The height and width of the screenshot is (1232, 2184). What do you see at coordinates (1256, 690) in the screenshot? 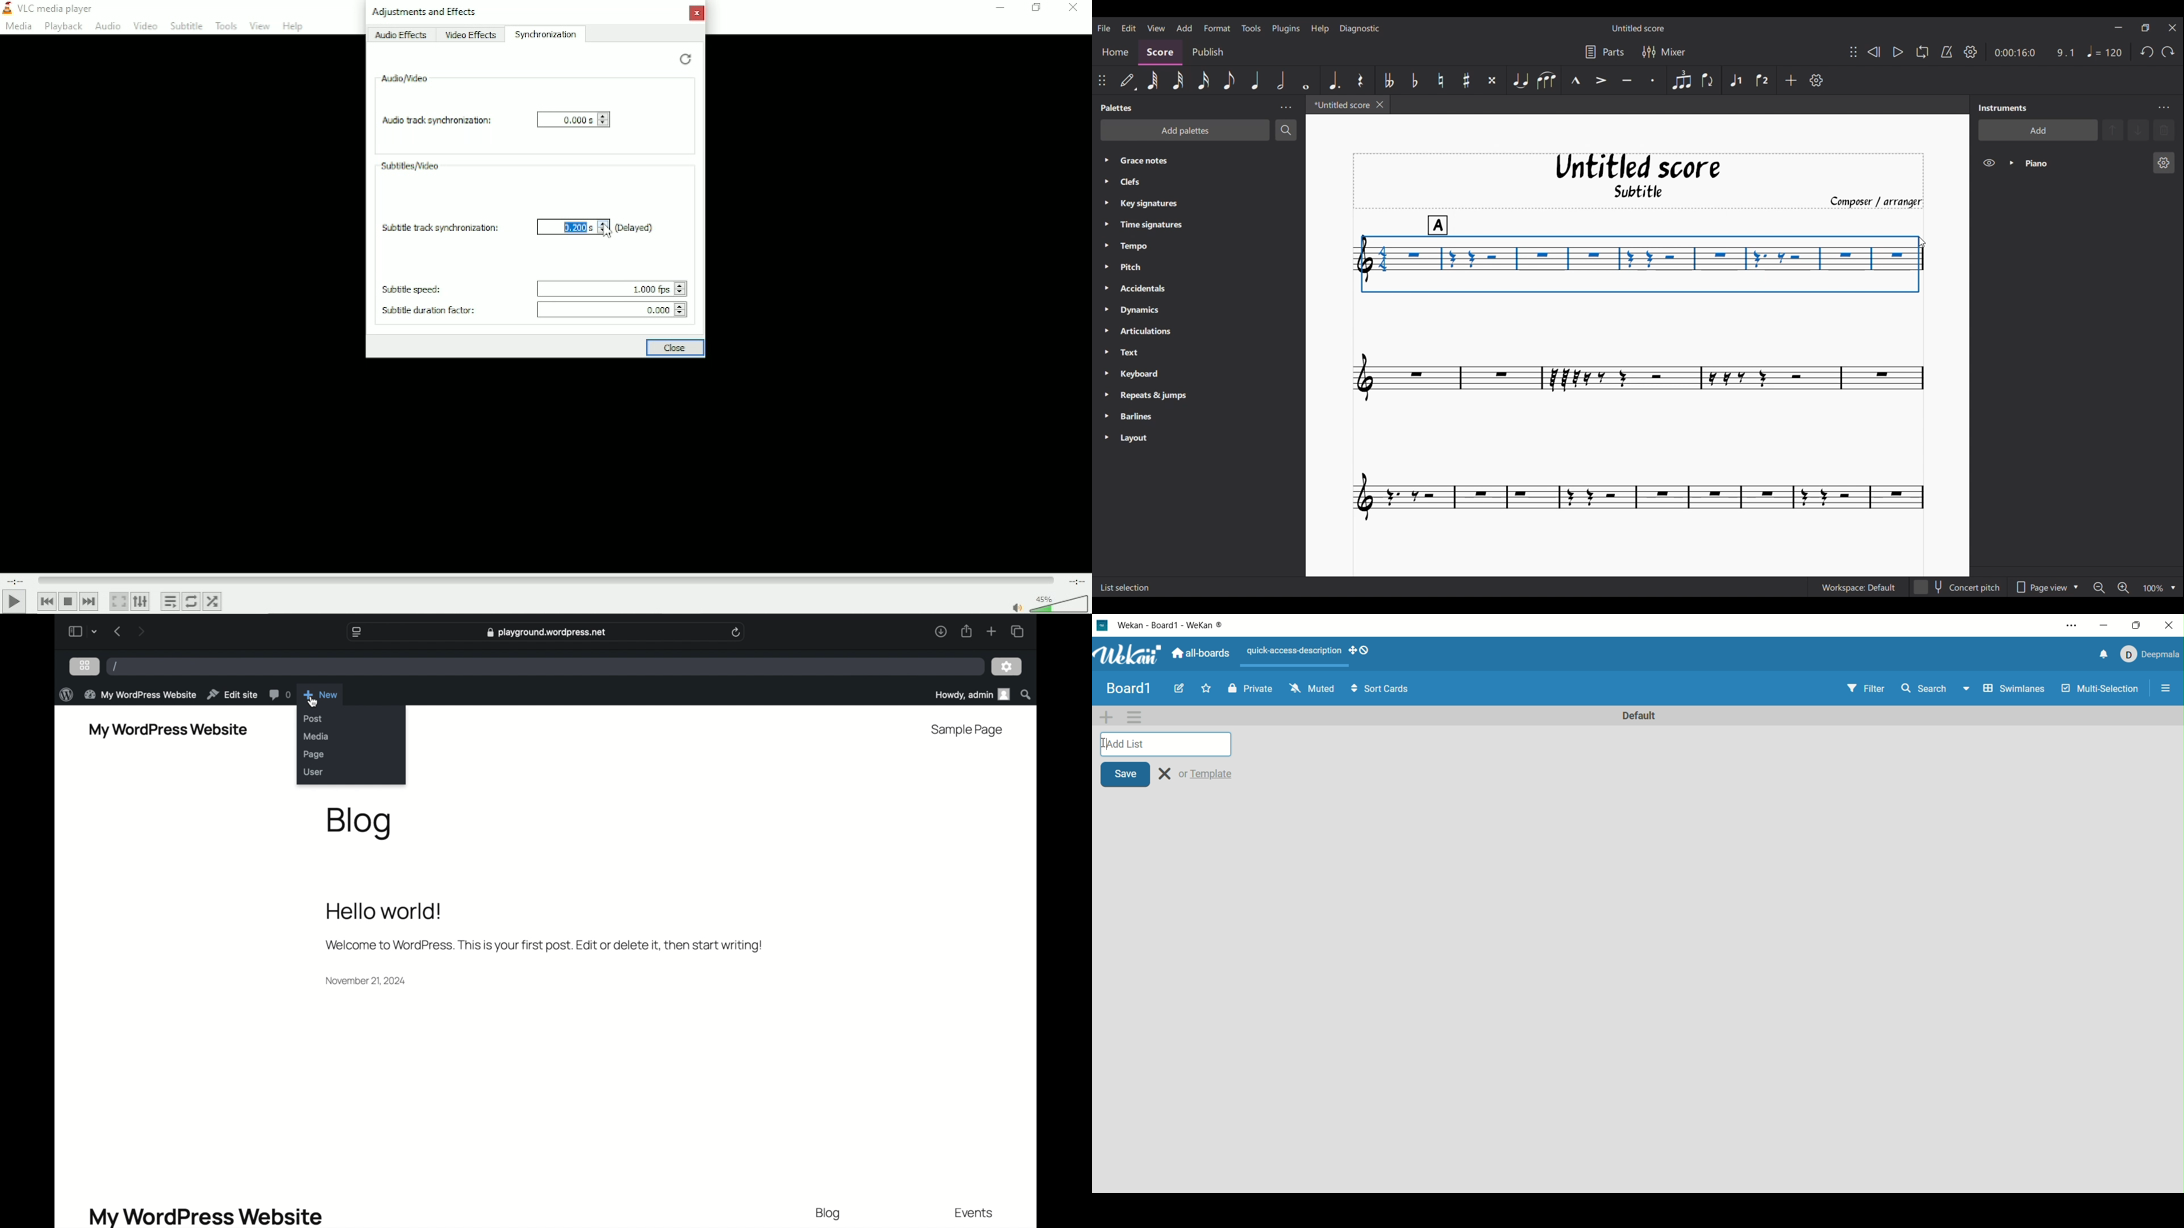
I see `private` at bounding box center [1256, 690].